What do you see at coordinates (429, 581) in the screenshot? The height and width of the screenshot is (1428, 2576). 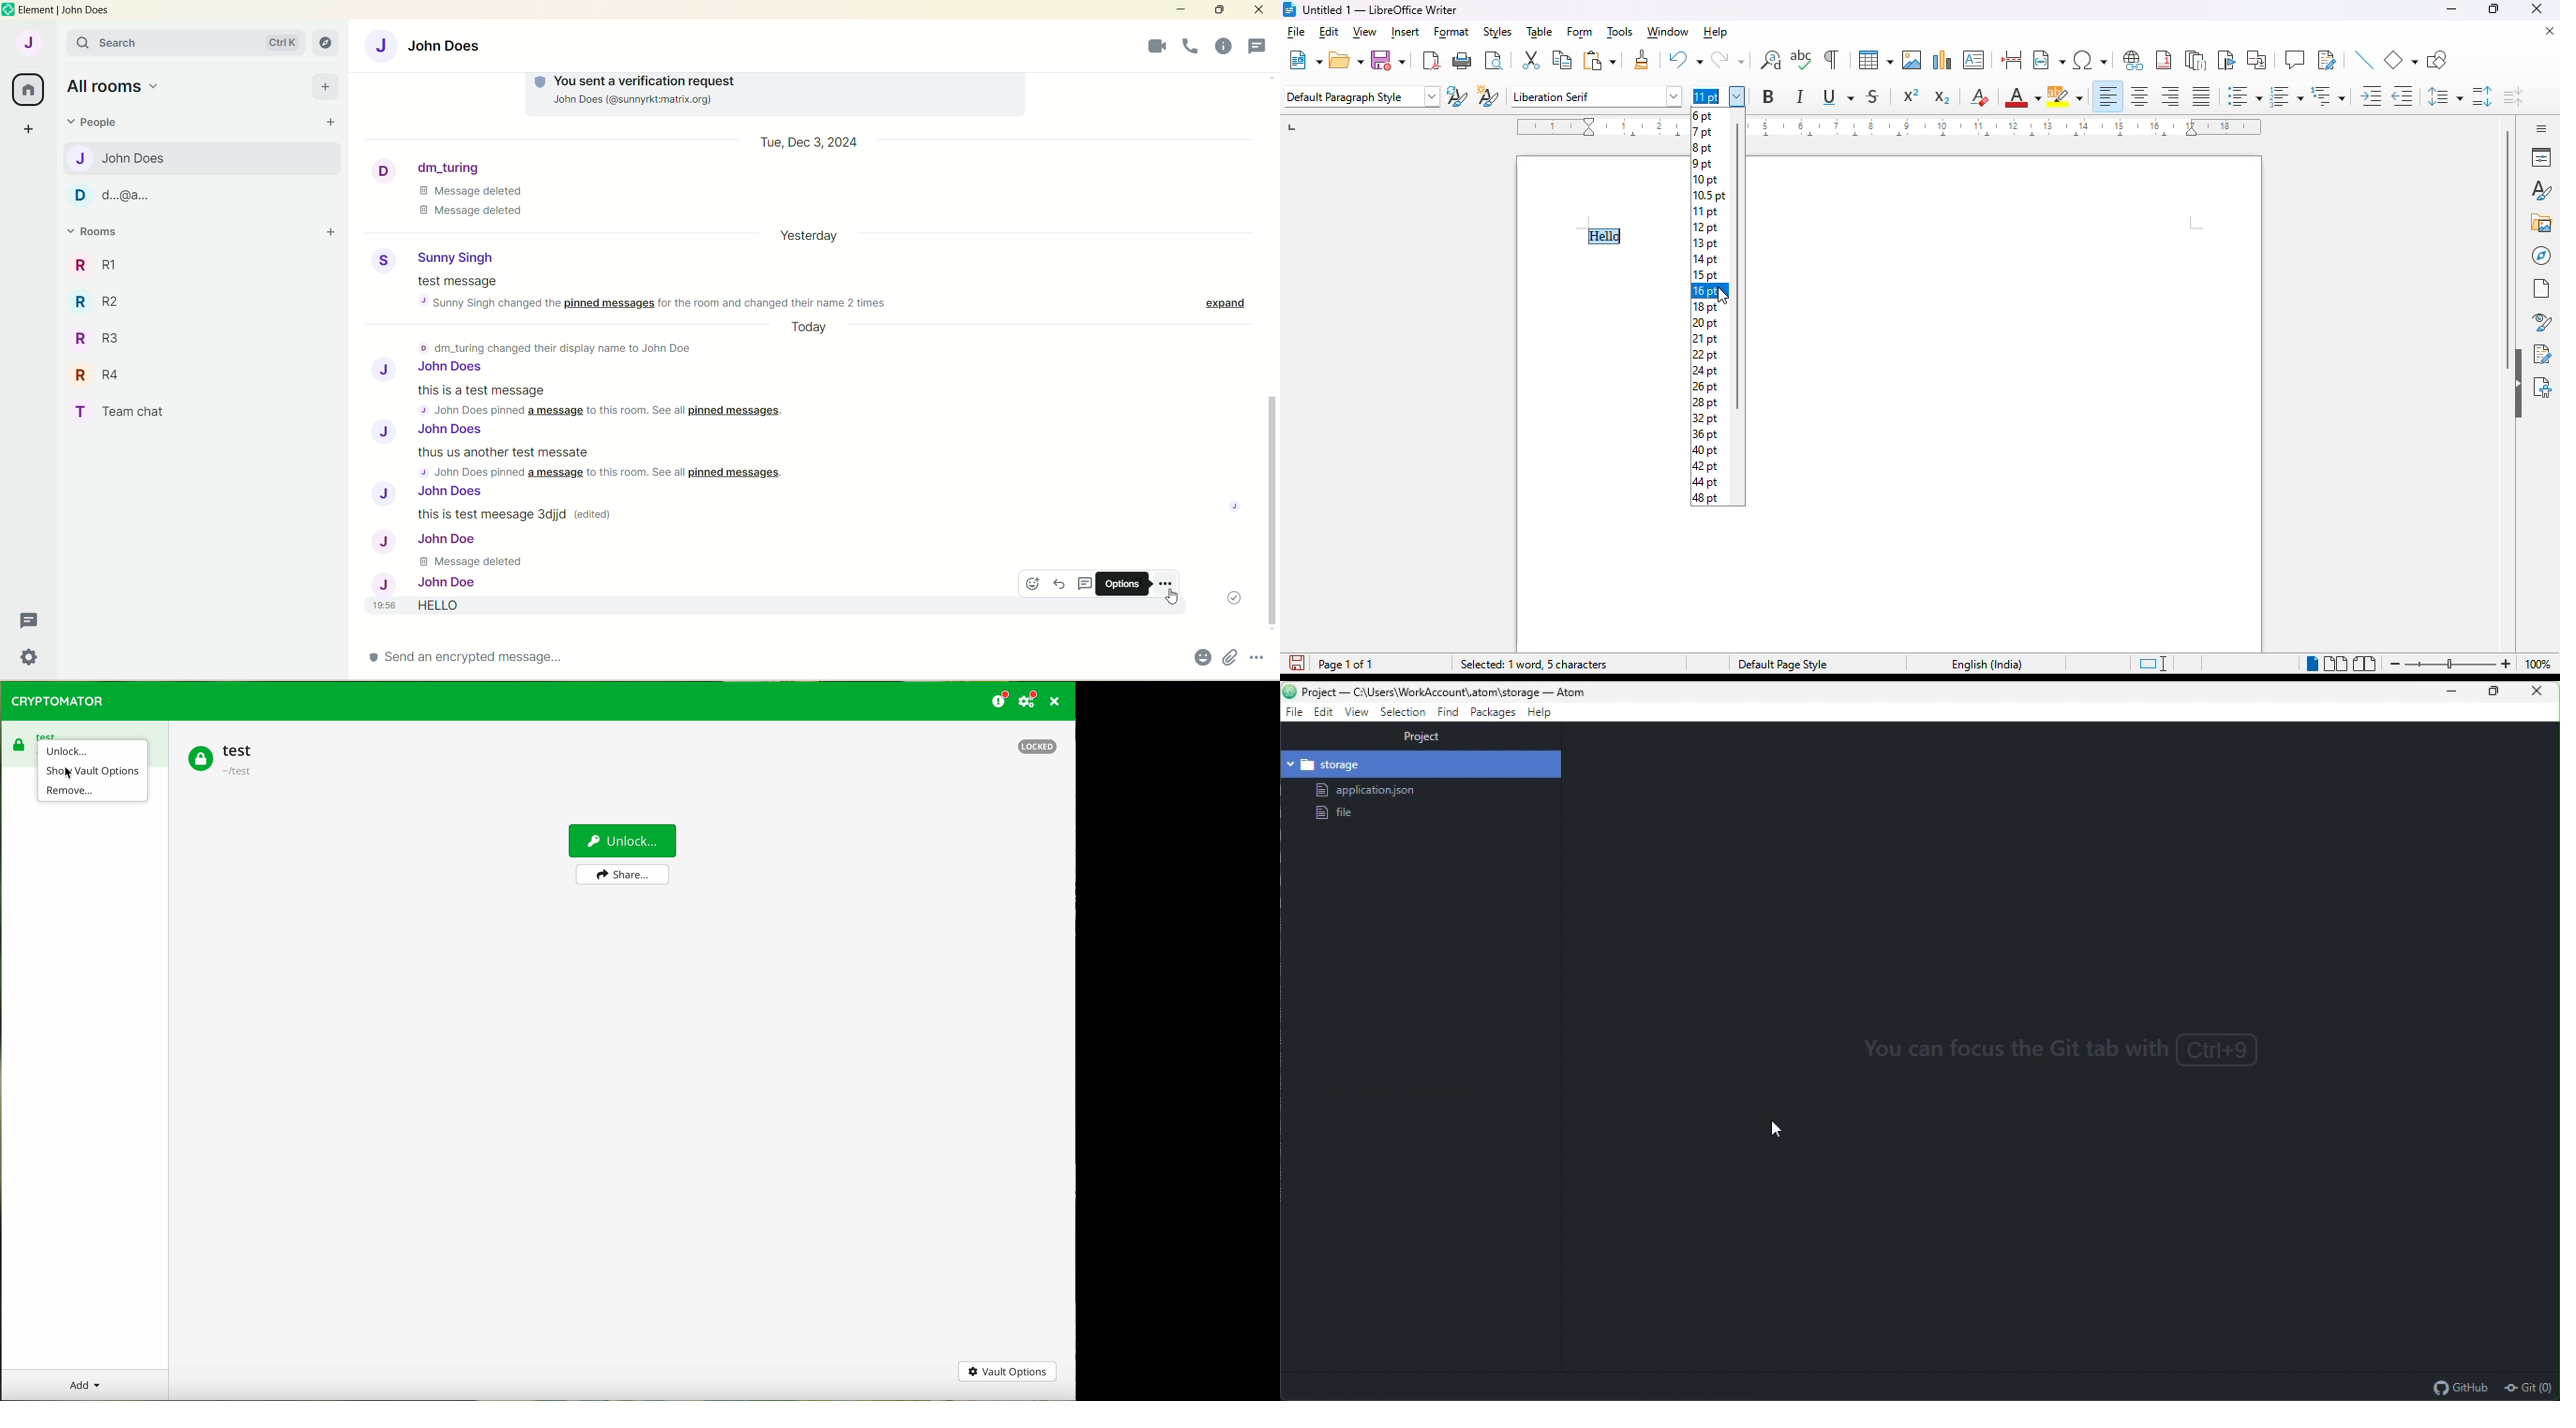 I see `John Doe` at bounding box center [429, 581].